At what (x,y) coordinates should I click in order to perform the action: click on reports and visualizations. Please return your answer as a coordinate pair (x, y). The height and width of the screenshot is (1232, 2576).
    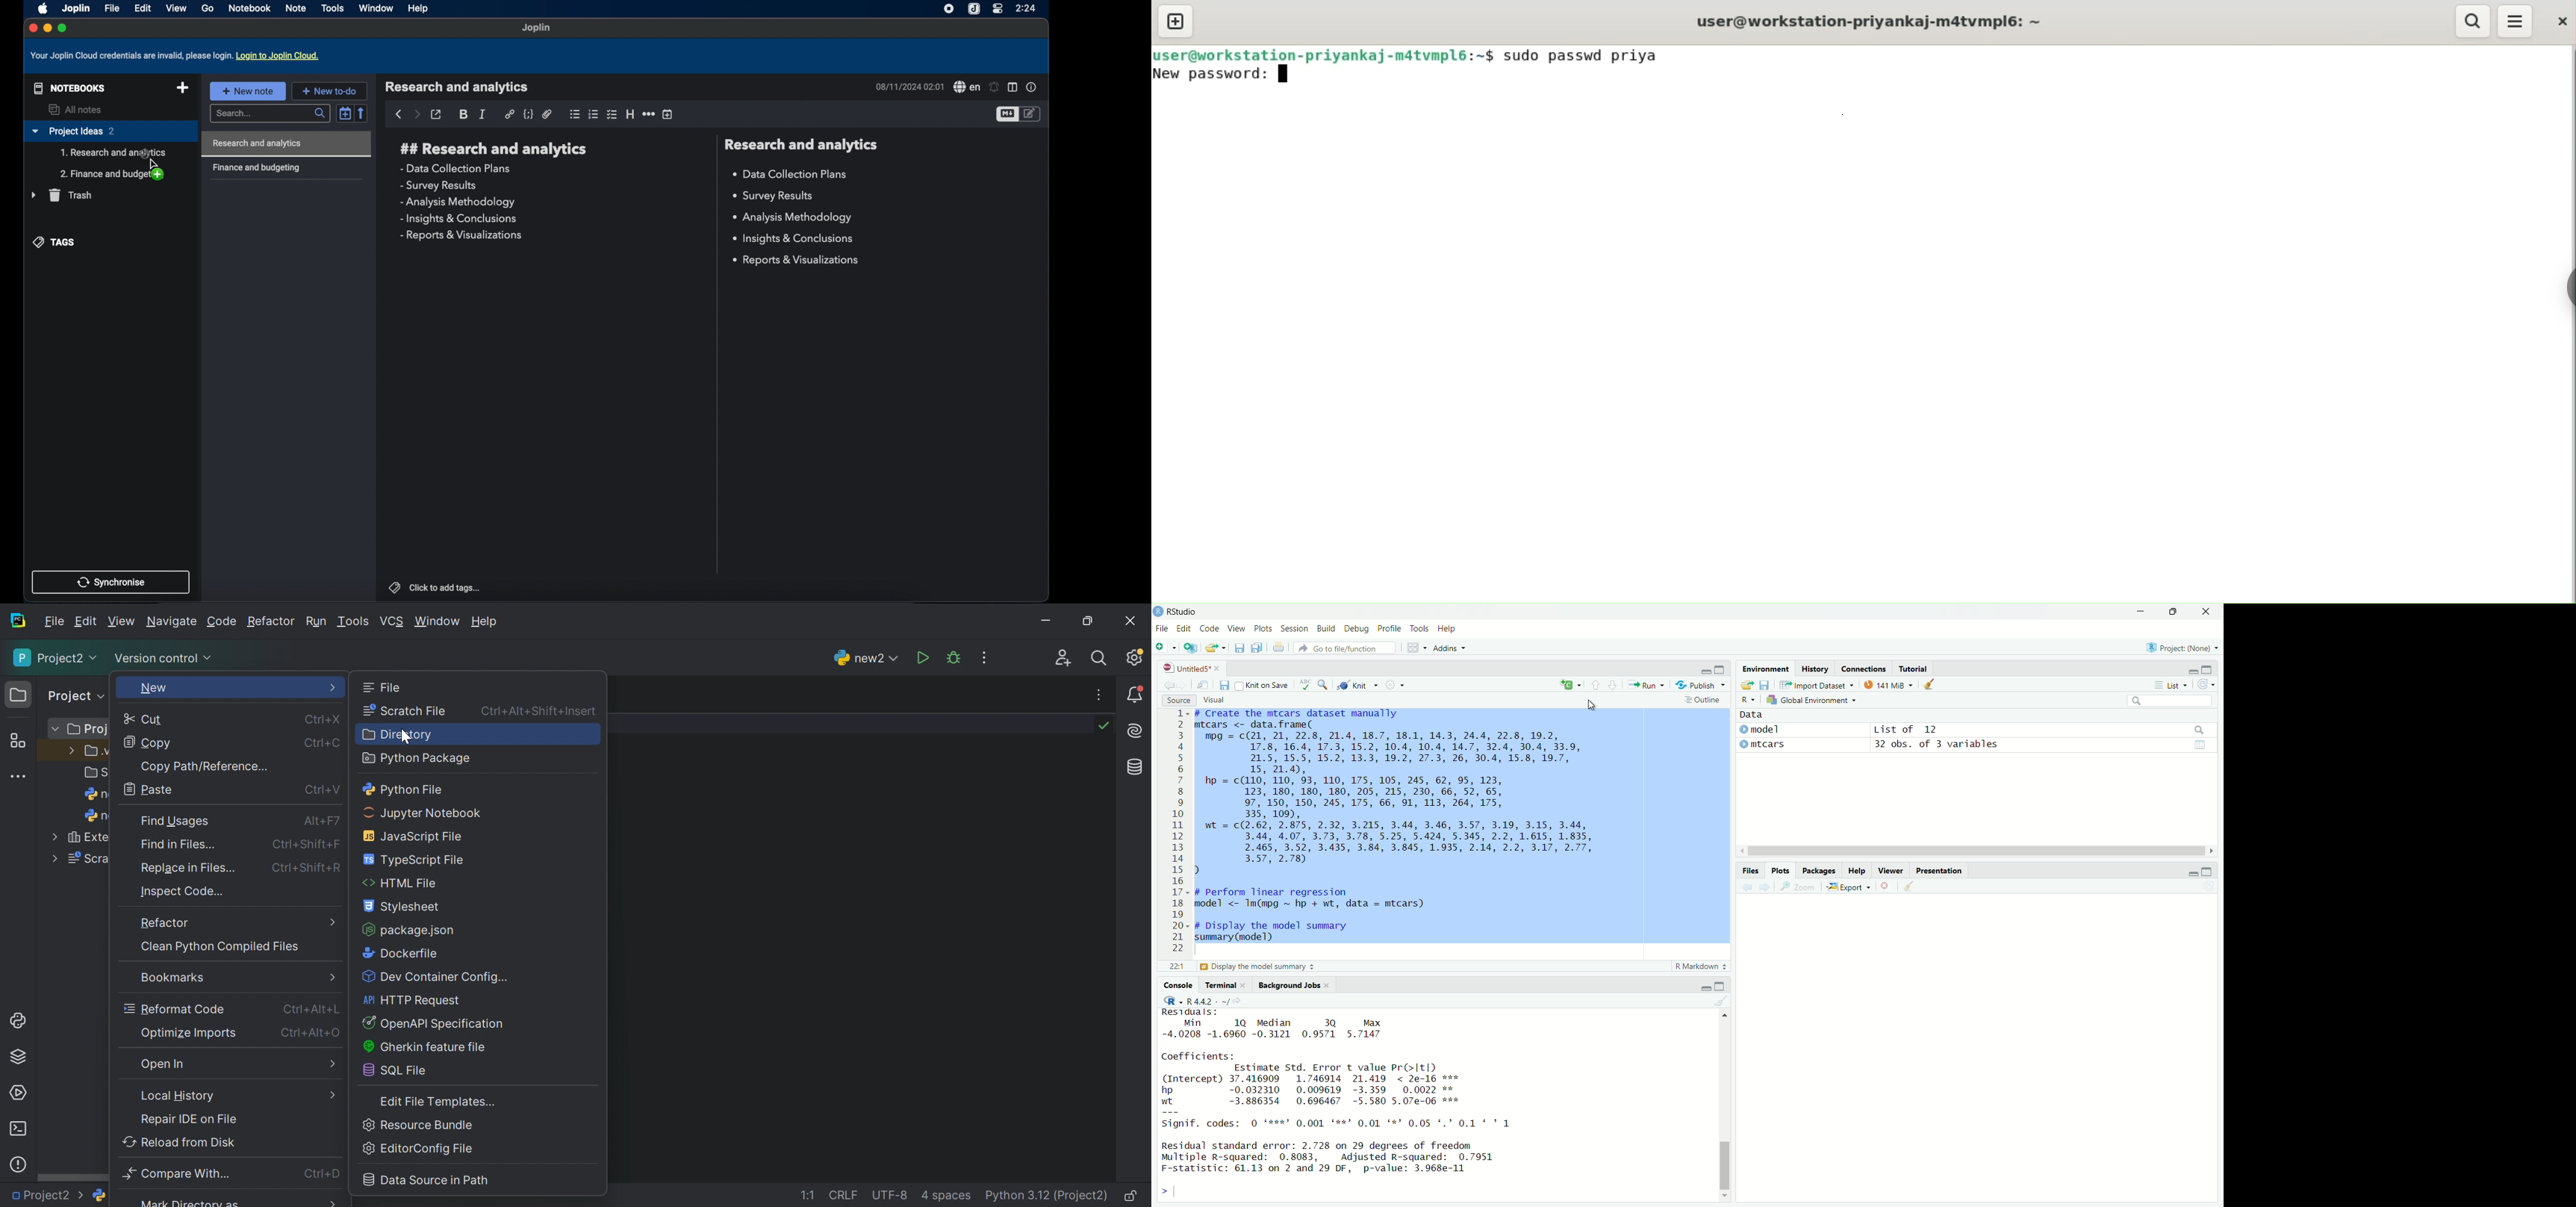
    Looking at the image, I should click on (460, 236).